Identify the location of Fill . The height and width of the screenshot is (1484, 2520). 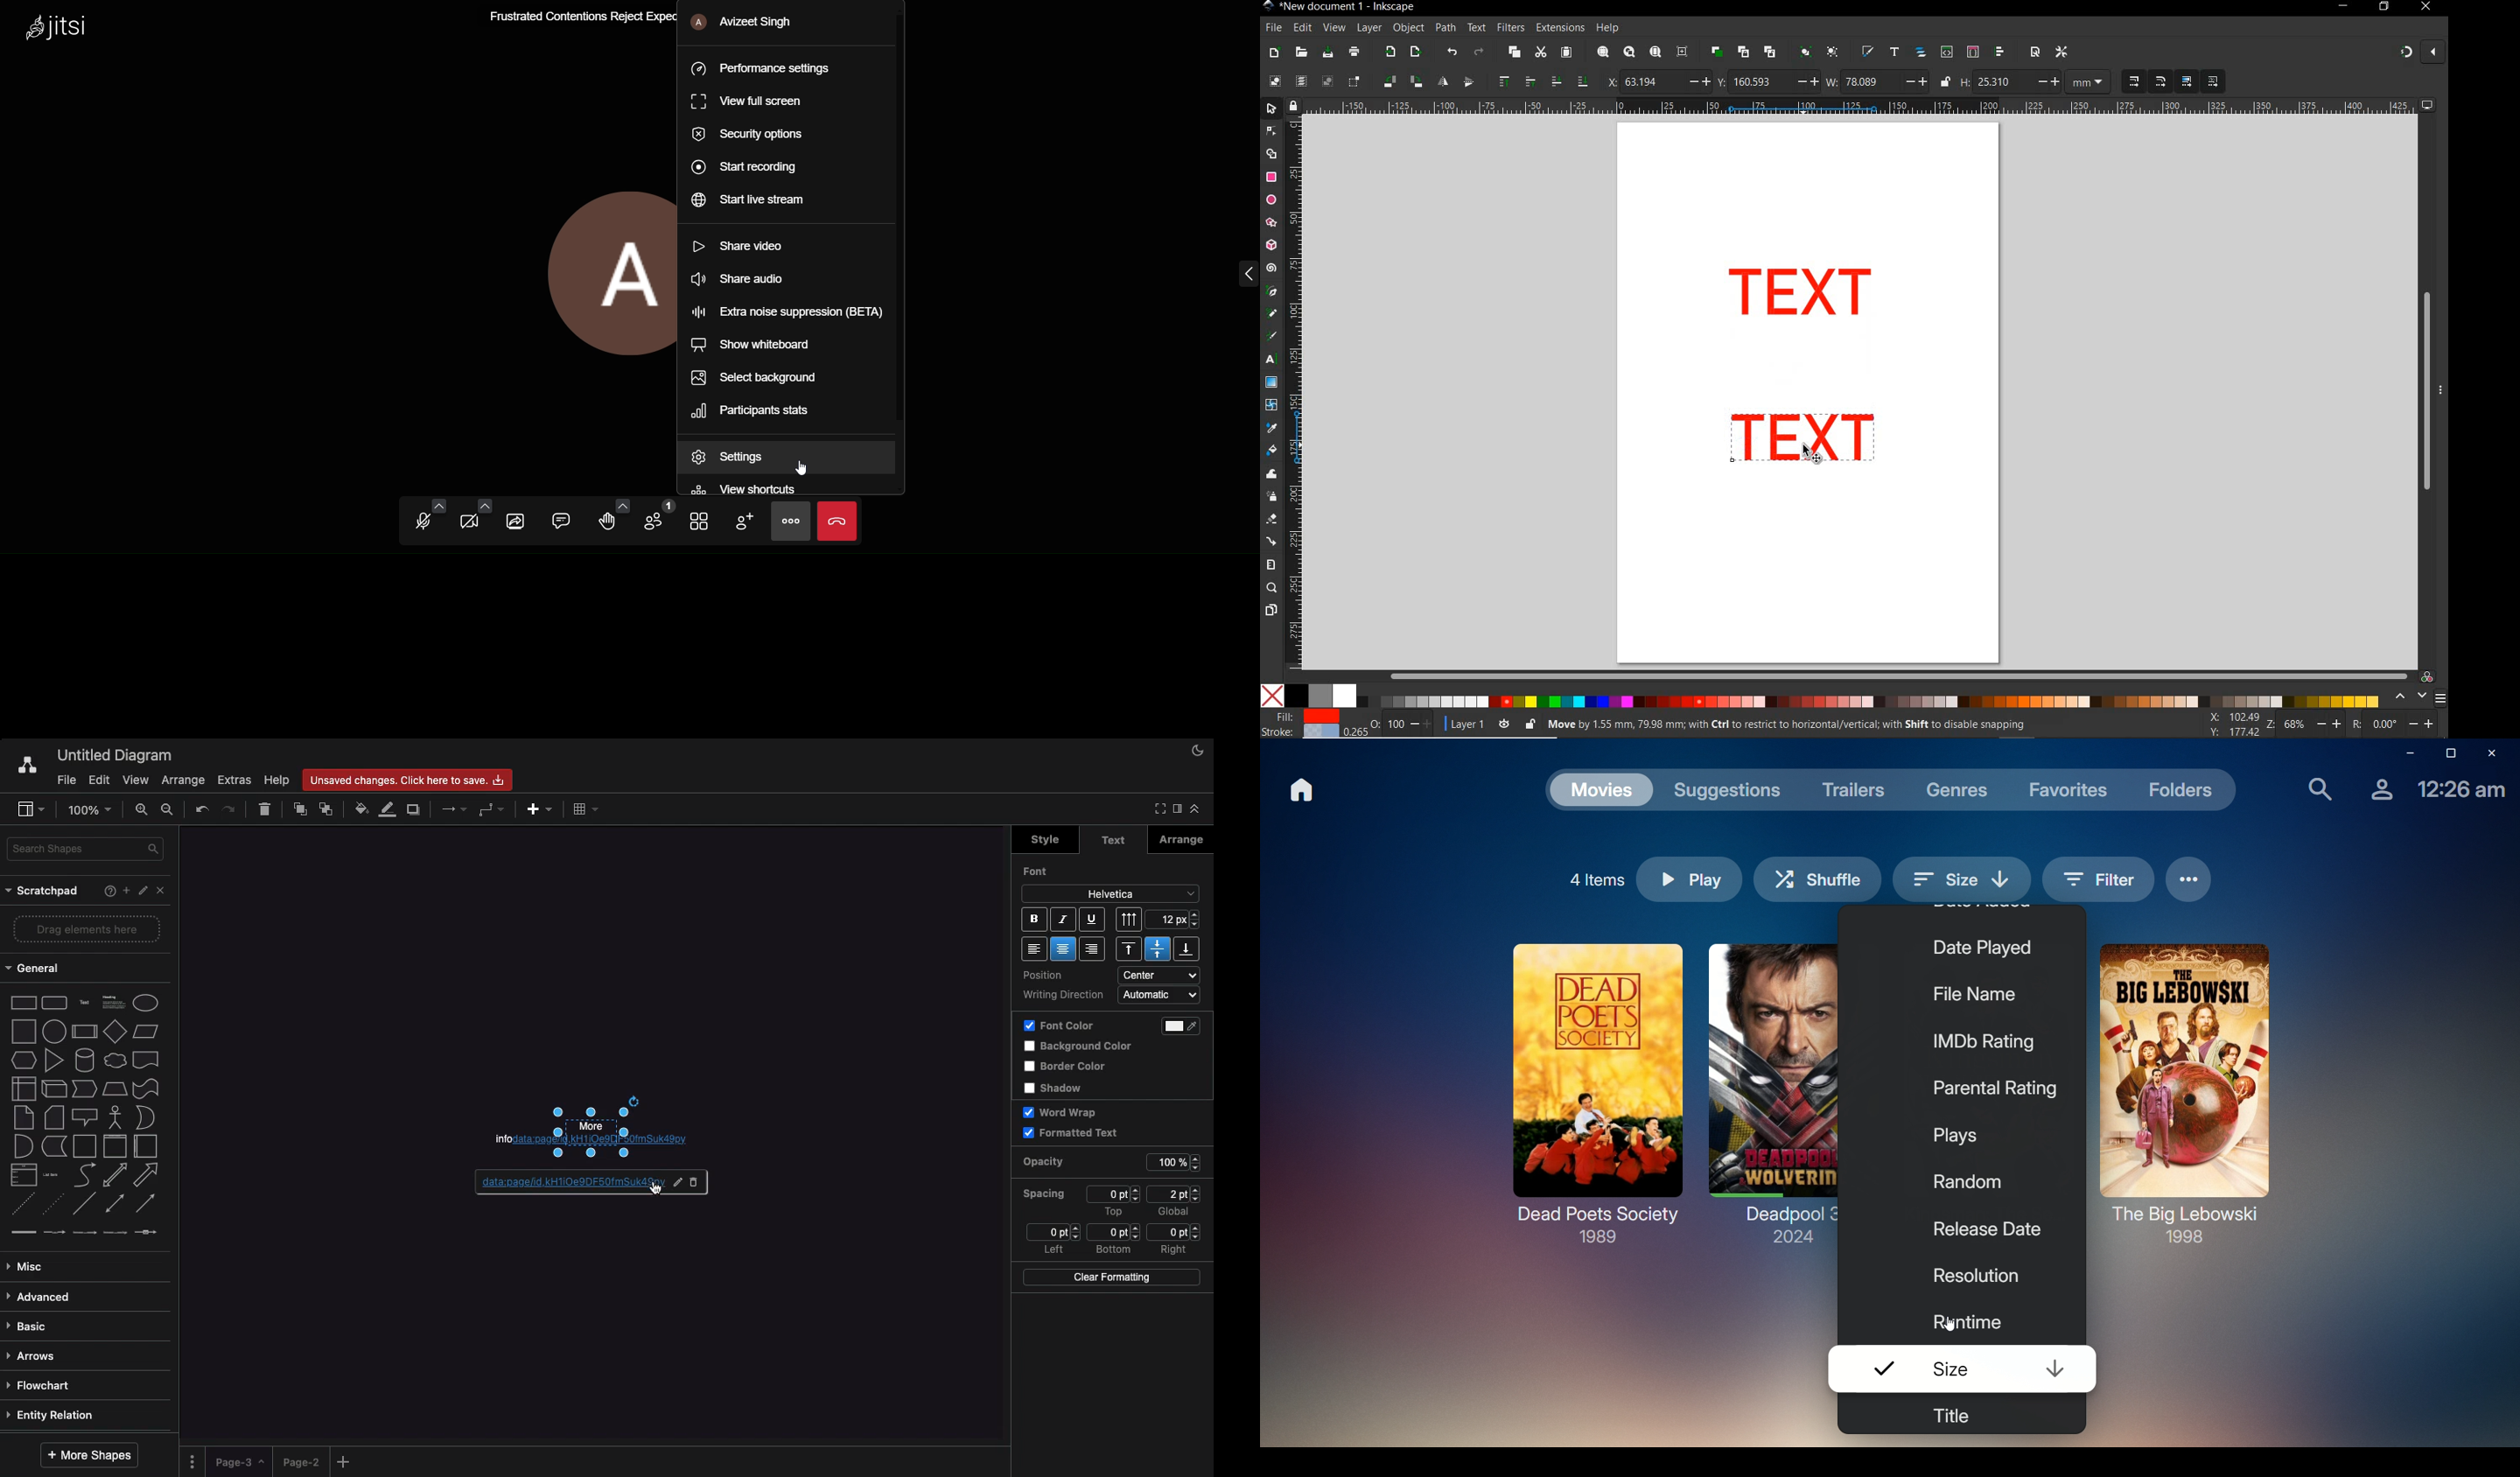
(360, 807).